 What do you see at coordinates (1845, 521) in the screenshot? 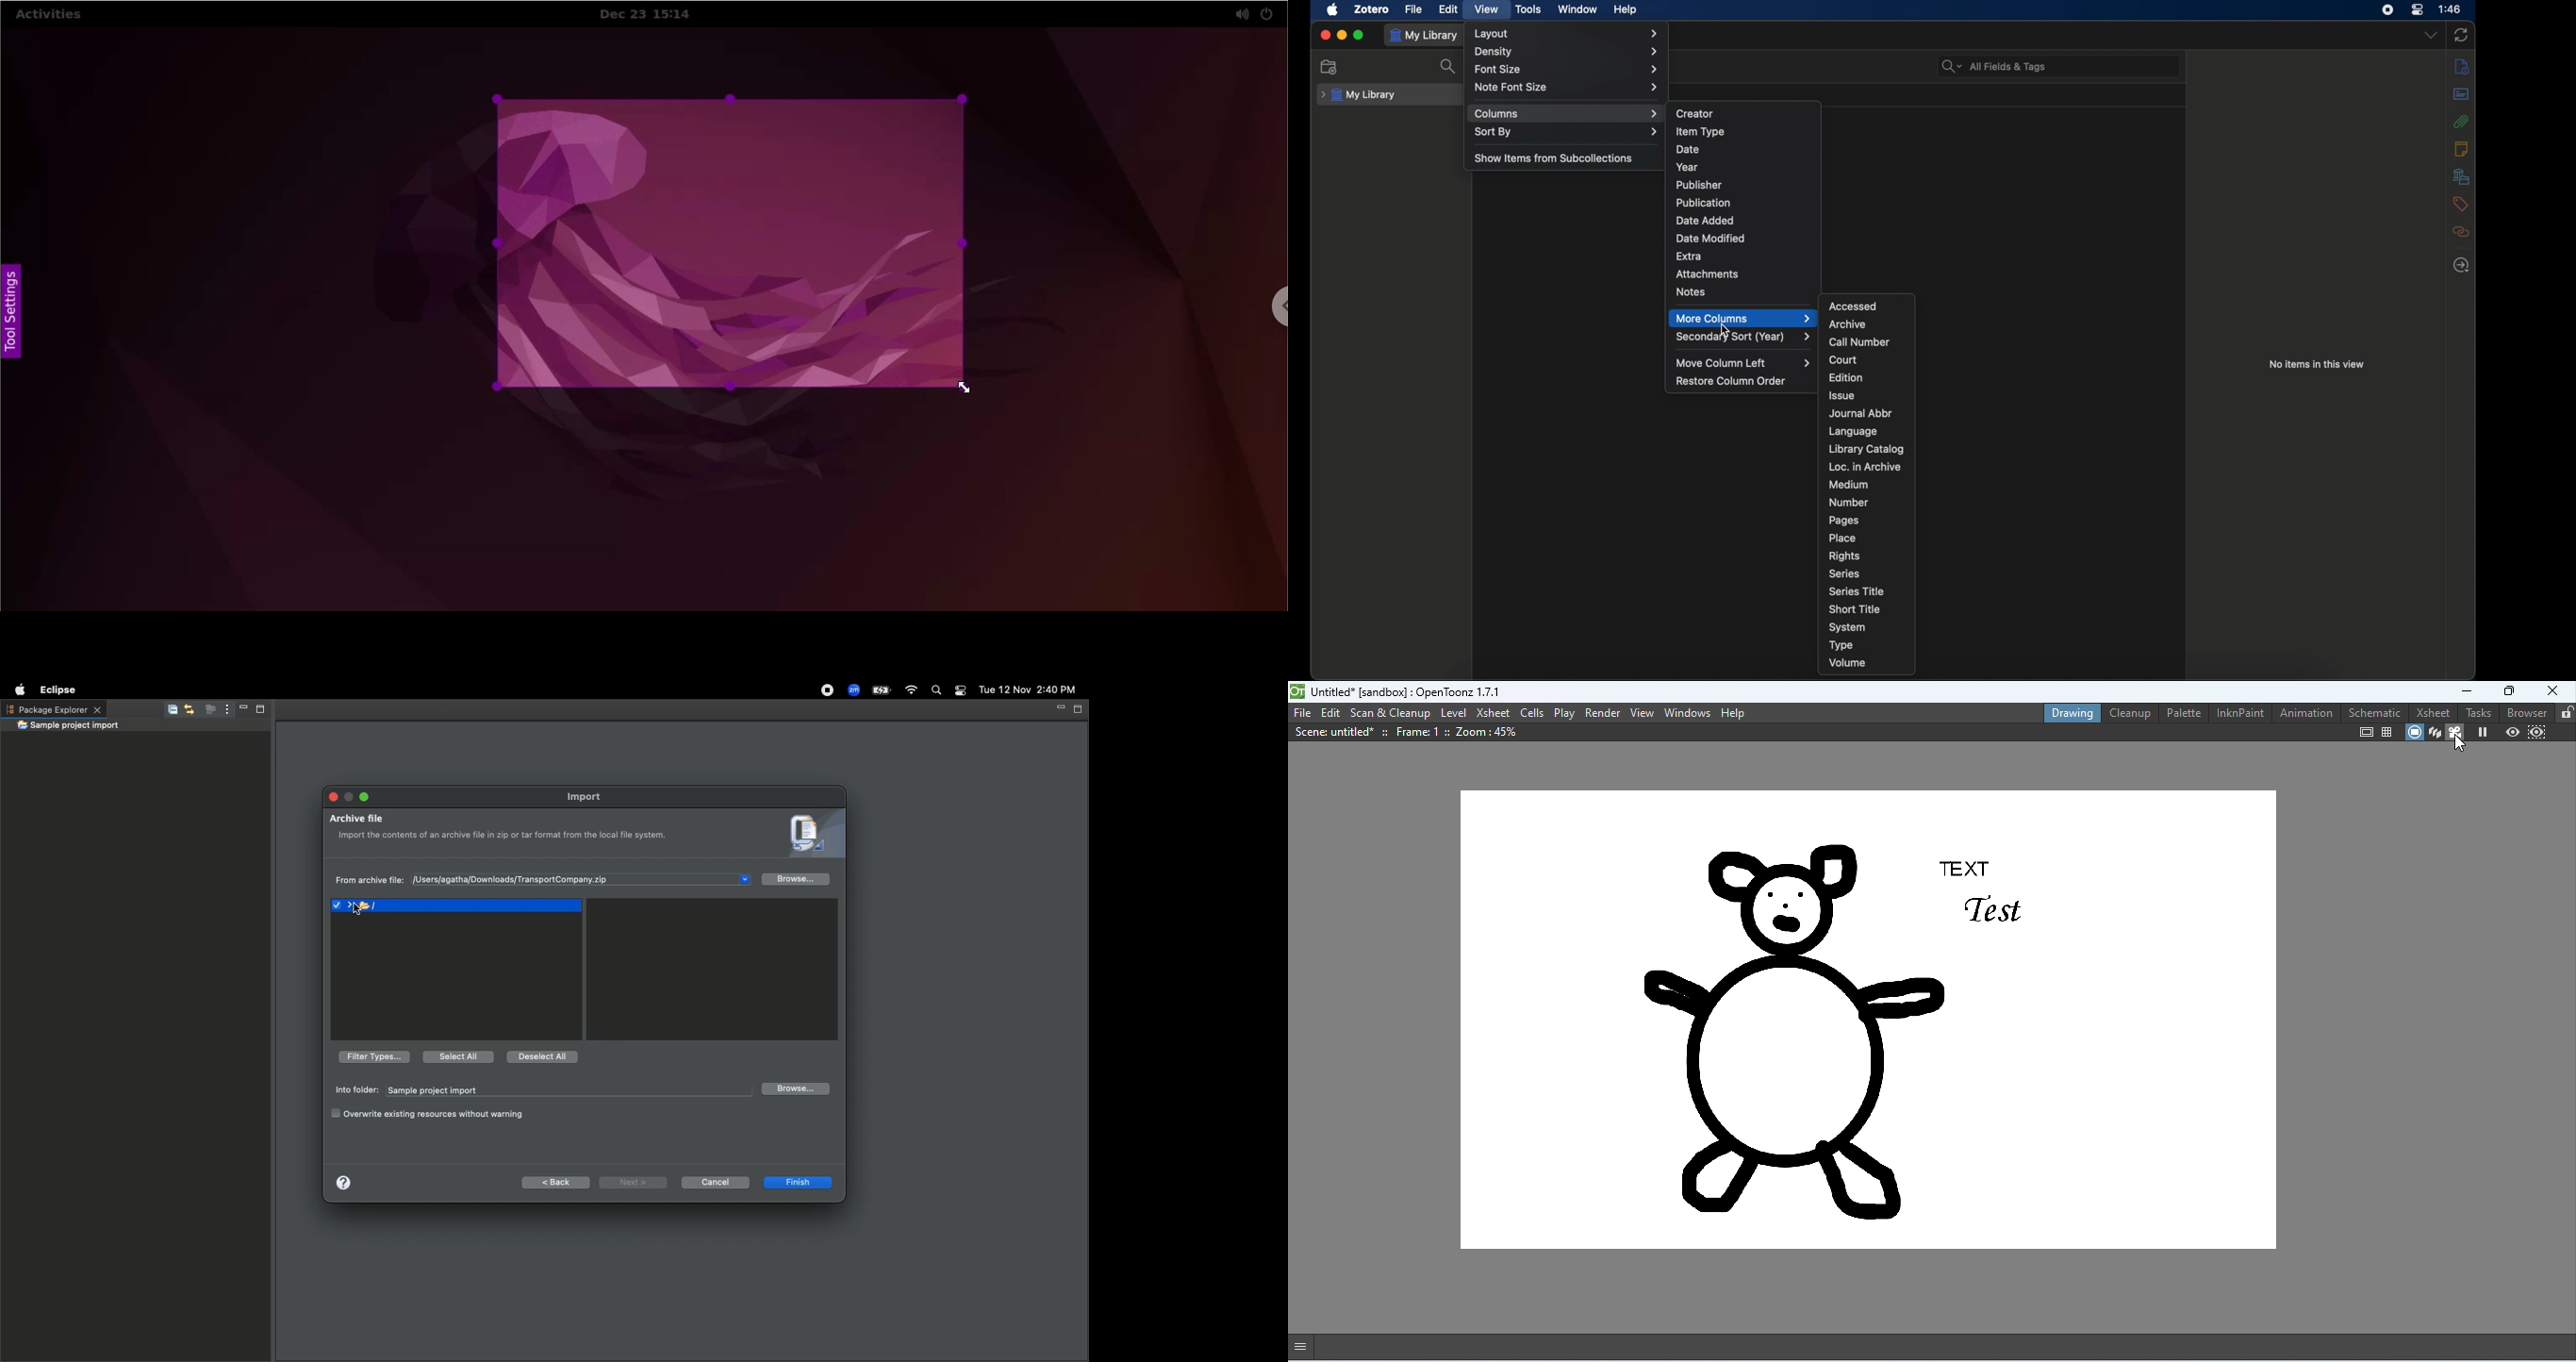
I see `pages` at bounding box center [1845, 521].